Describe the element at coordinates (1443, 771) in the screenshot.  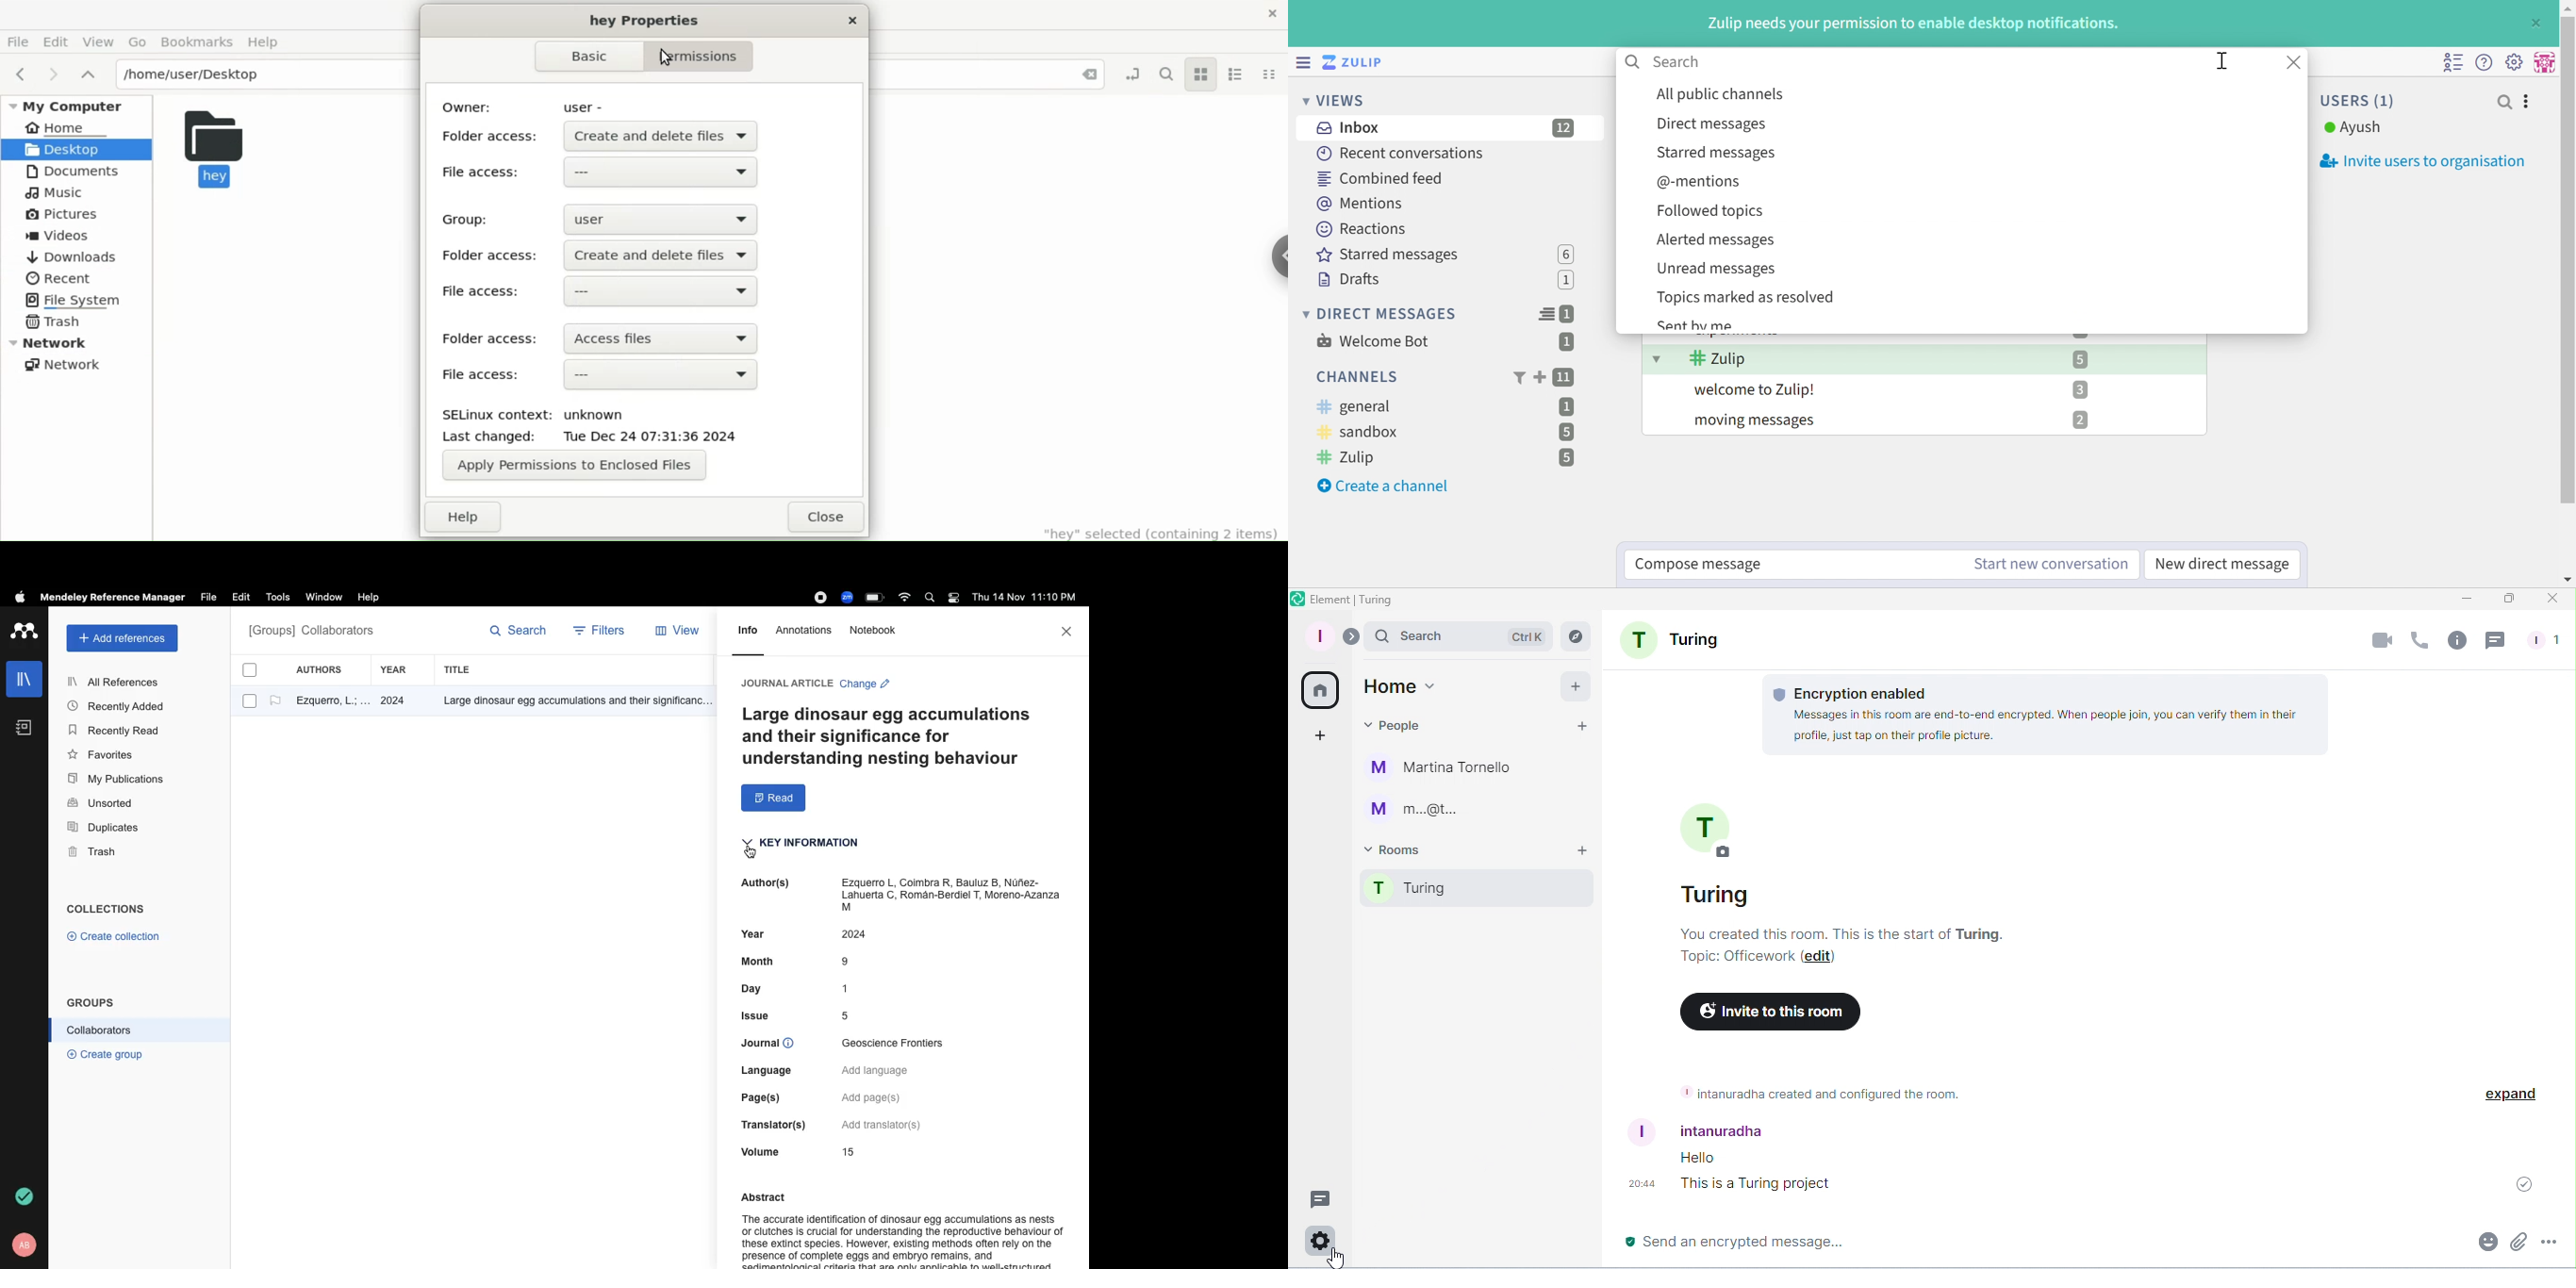
I see `Martina Tornello` at that location.